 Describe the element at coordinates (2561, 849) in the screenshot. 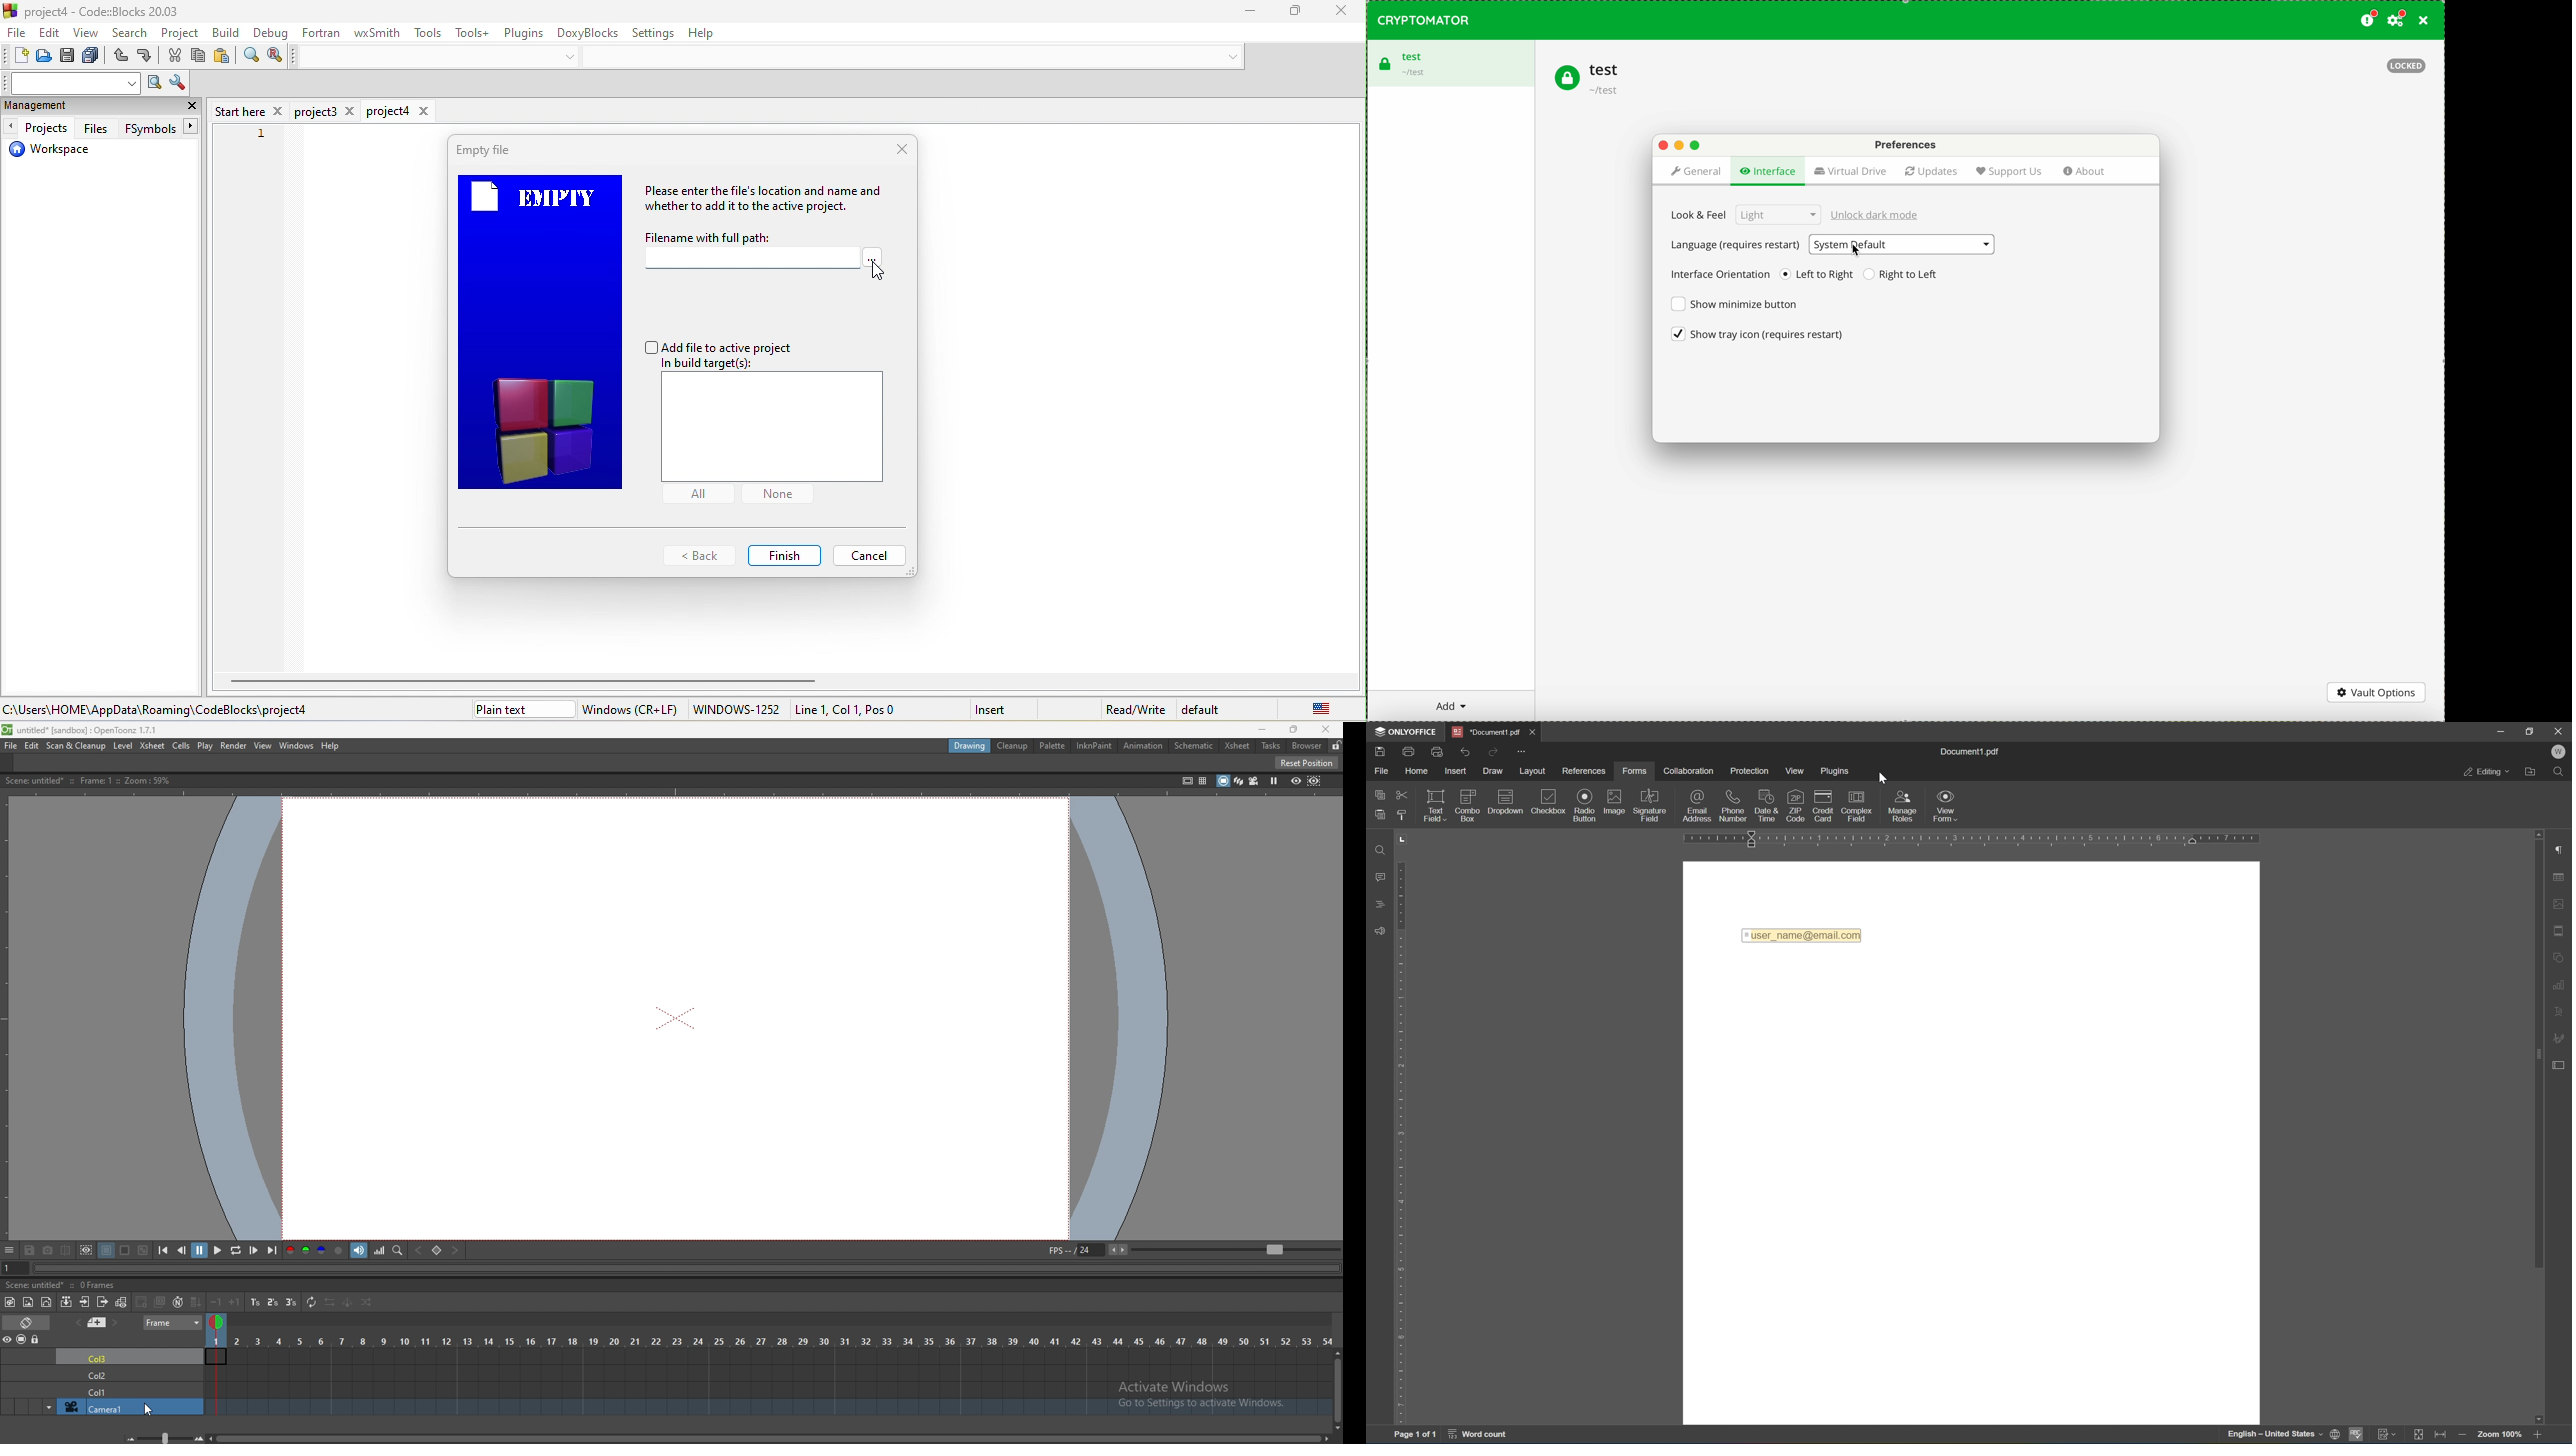

I see `paragraph settings` at that location.